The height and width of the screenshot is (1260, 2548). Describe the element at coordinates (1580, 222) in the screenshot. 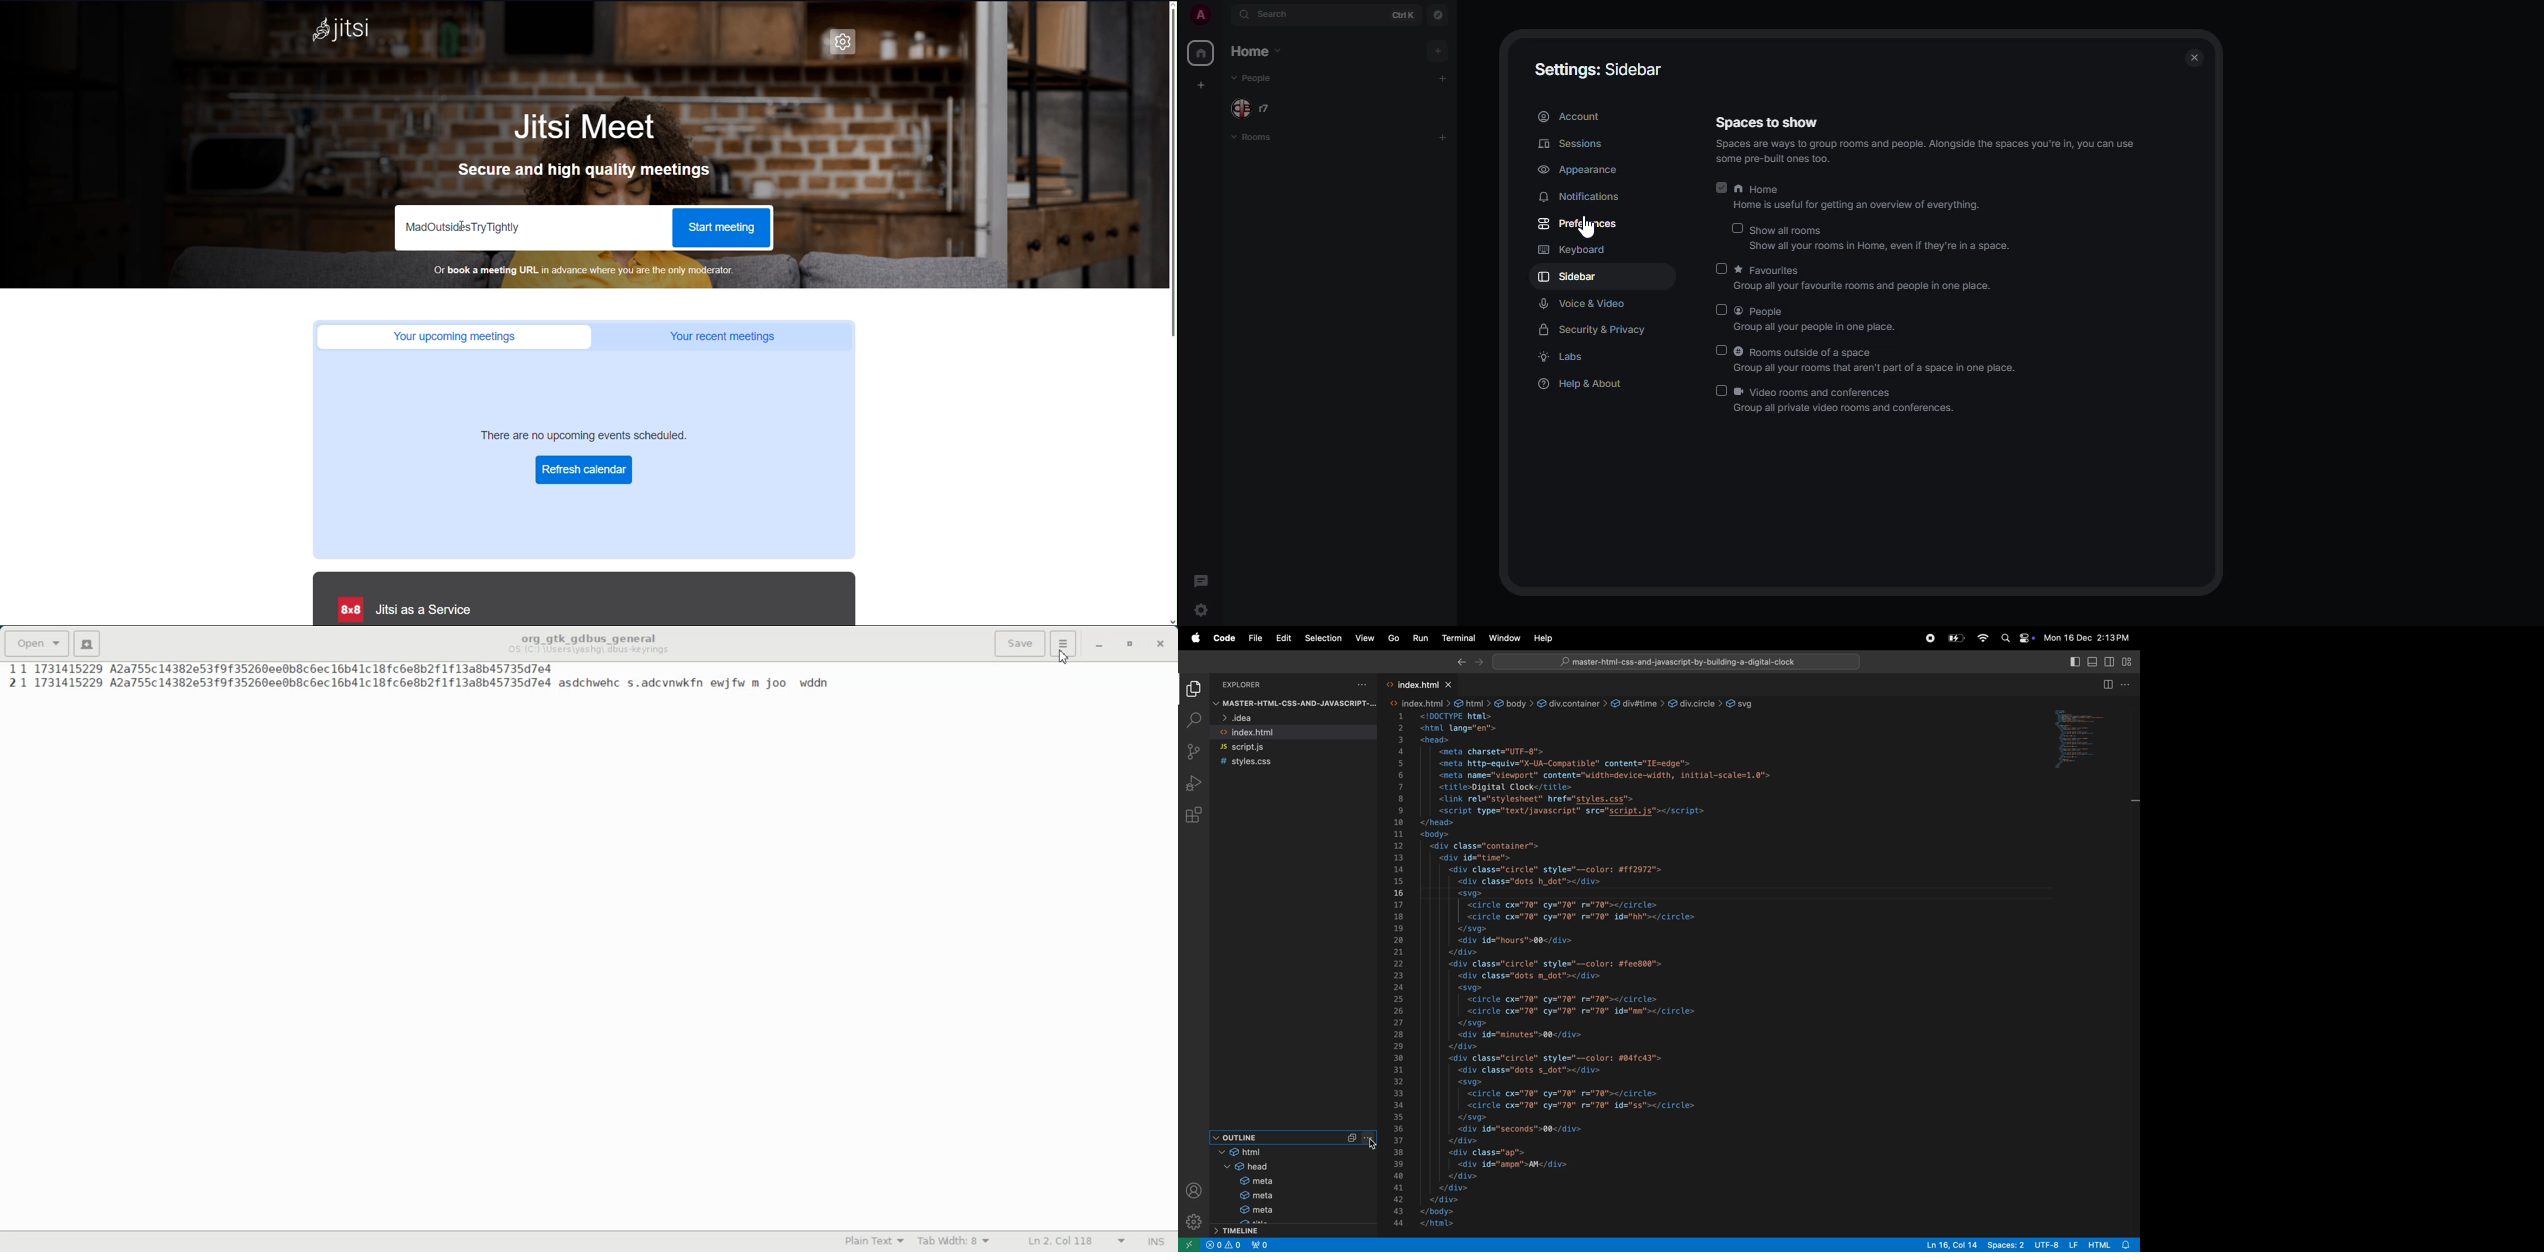

I see `preferences` at that location.